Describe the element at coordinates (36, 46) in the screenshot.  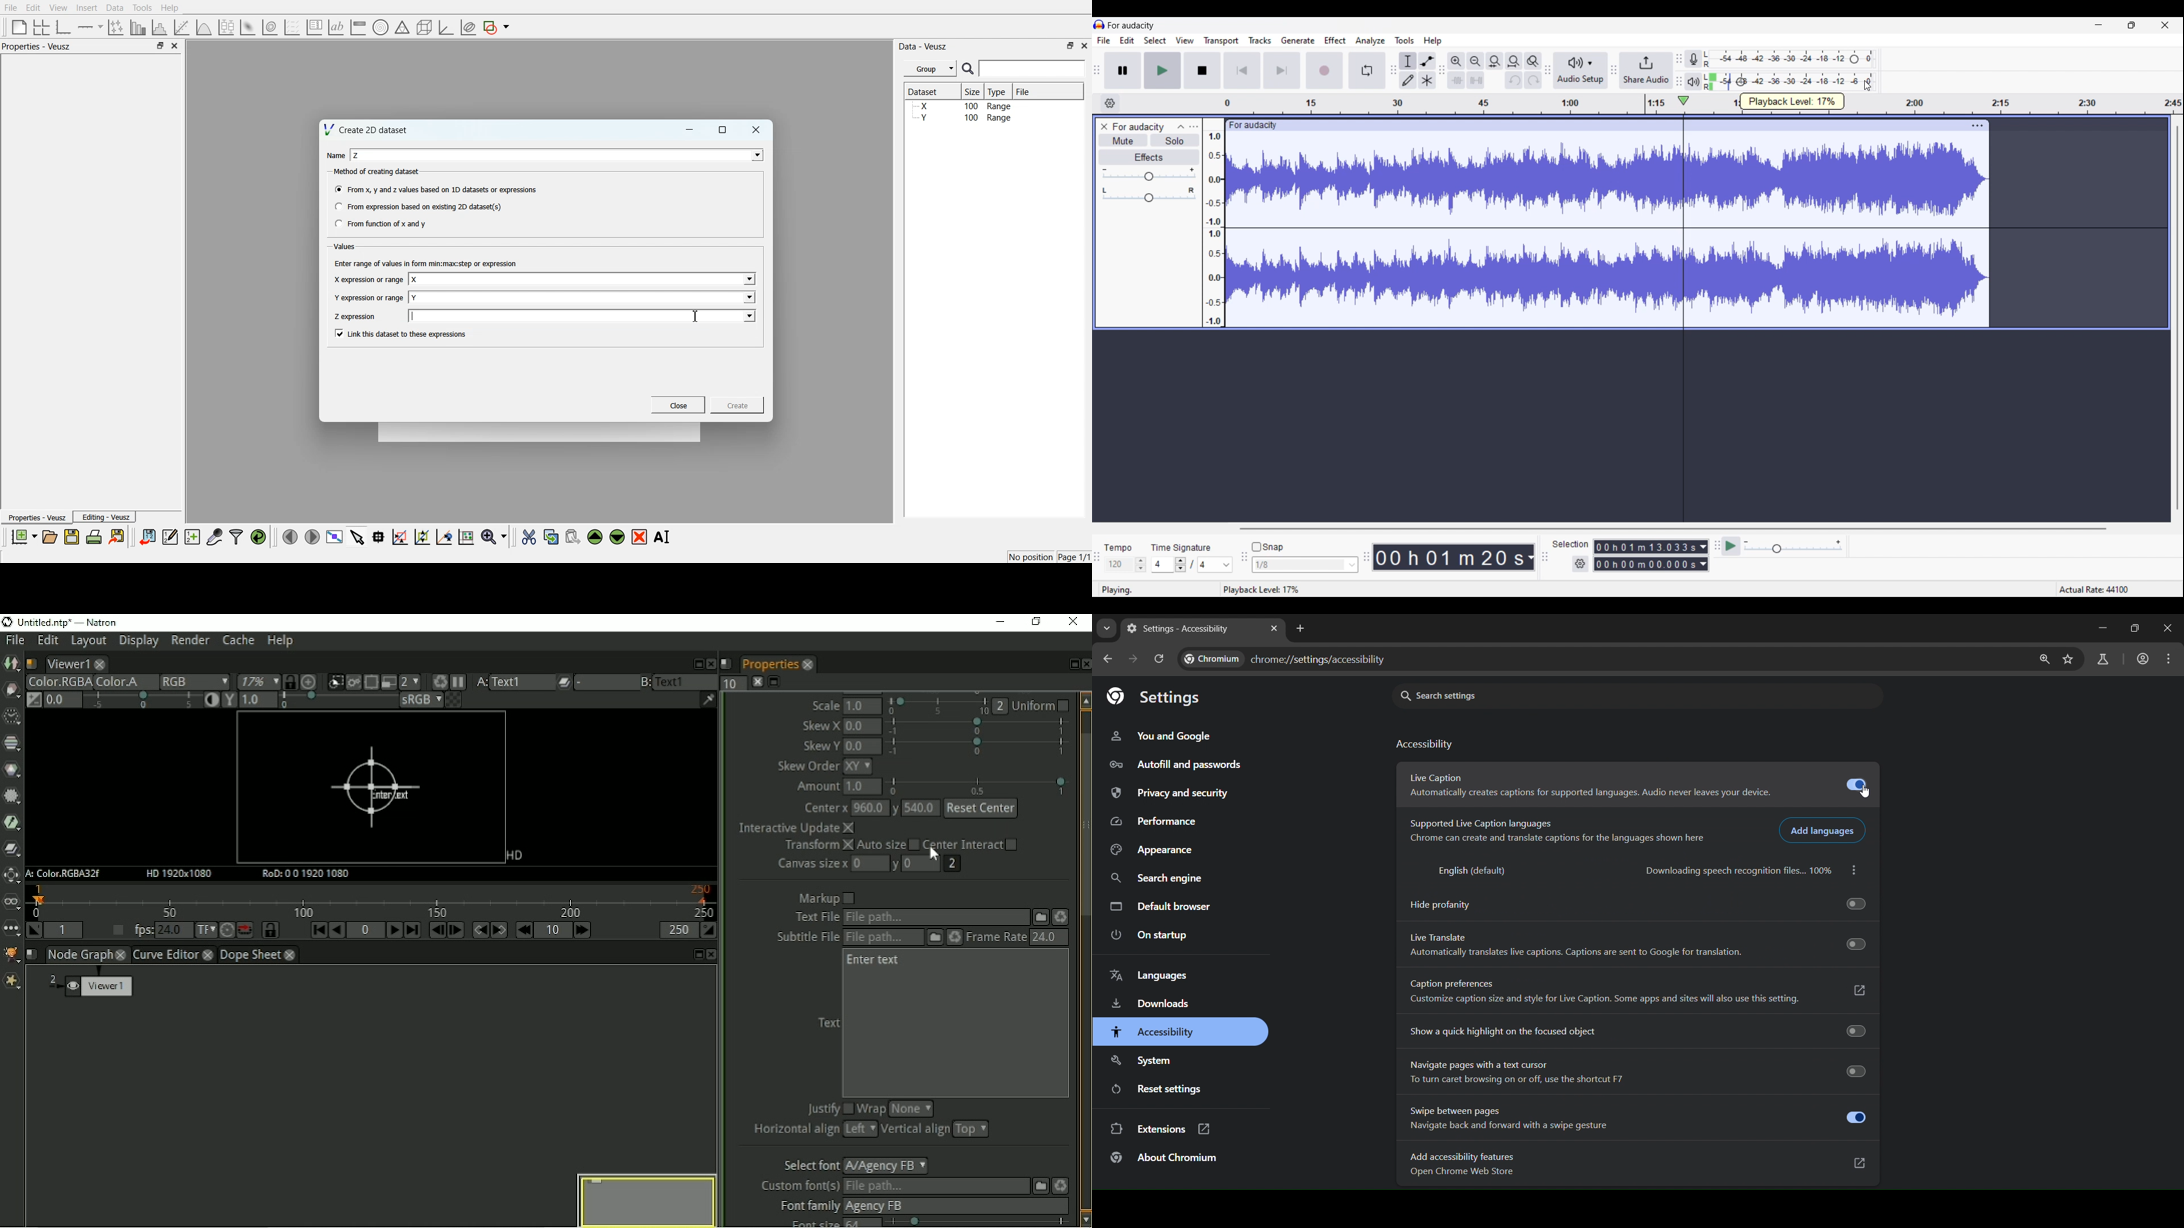
I see `Properties - Veusz` at that location.